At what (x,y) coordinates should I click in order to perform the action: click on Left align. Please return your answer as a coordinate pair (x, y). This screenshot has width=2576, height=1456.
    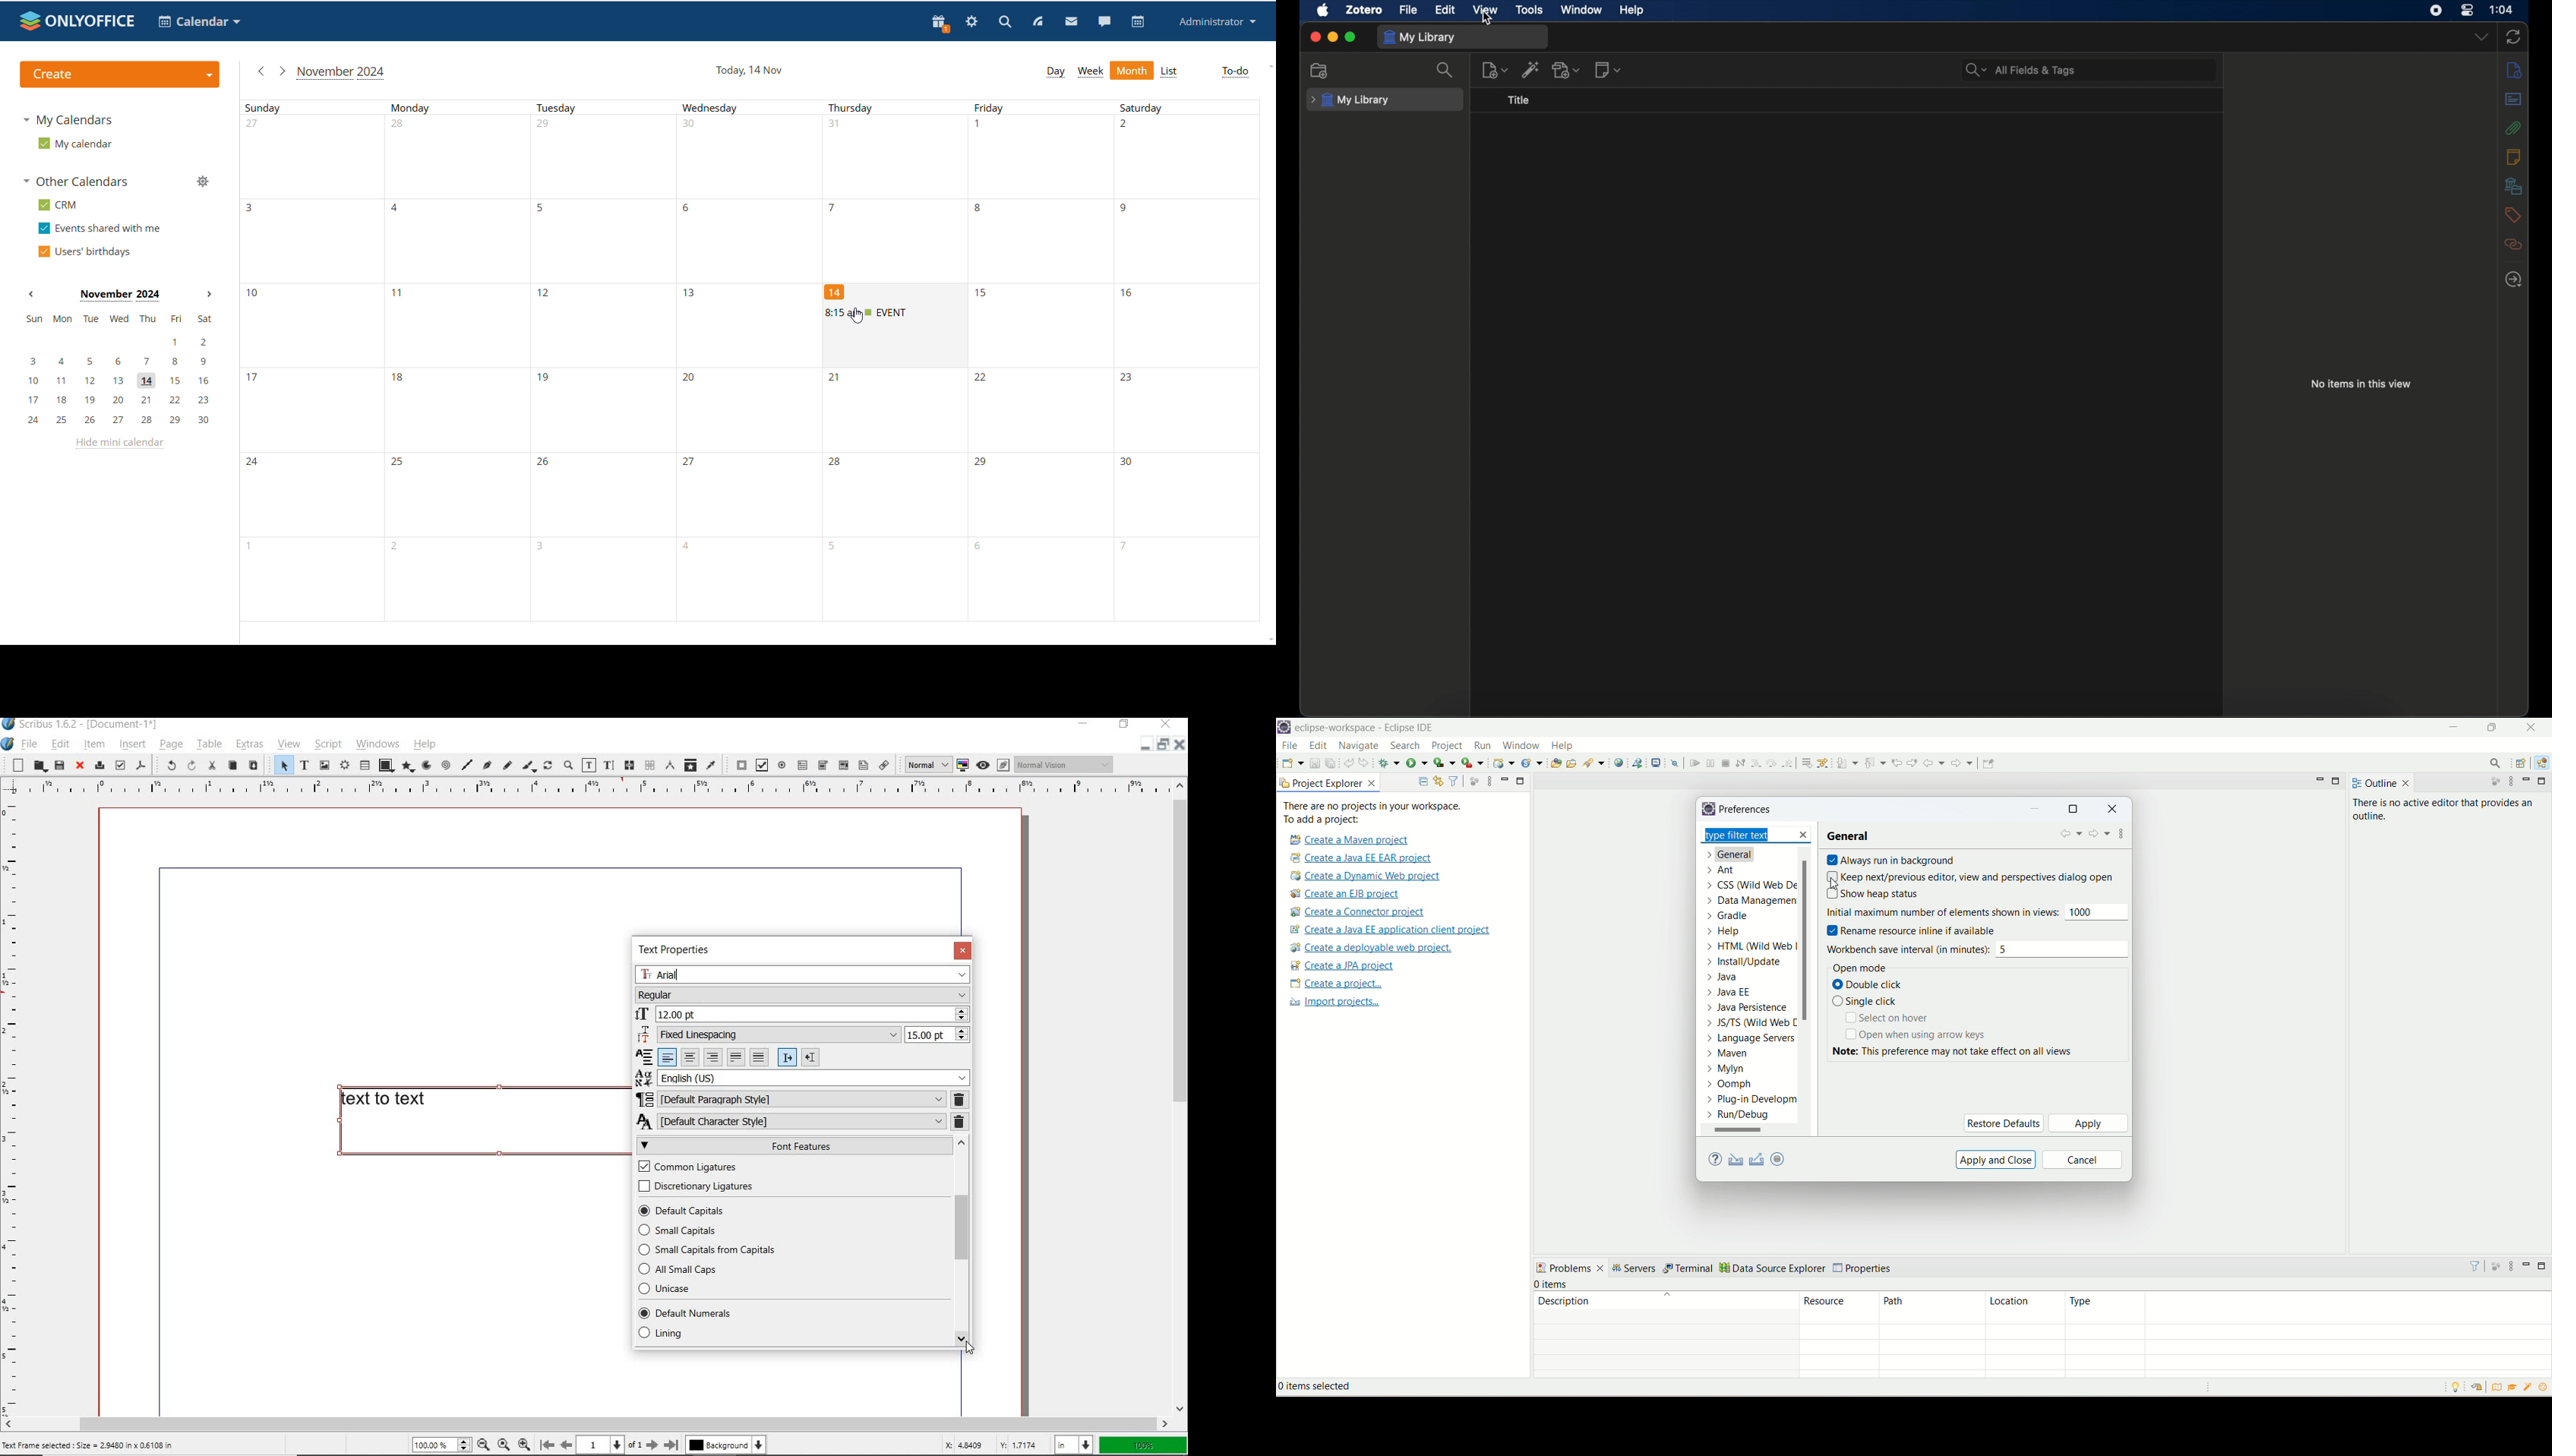
    Looking at the image, I should click on (668, 1057).